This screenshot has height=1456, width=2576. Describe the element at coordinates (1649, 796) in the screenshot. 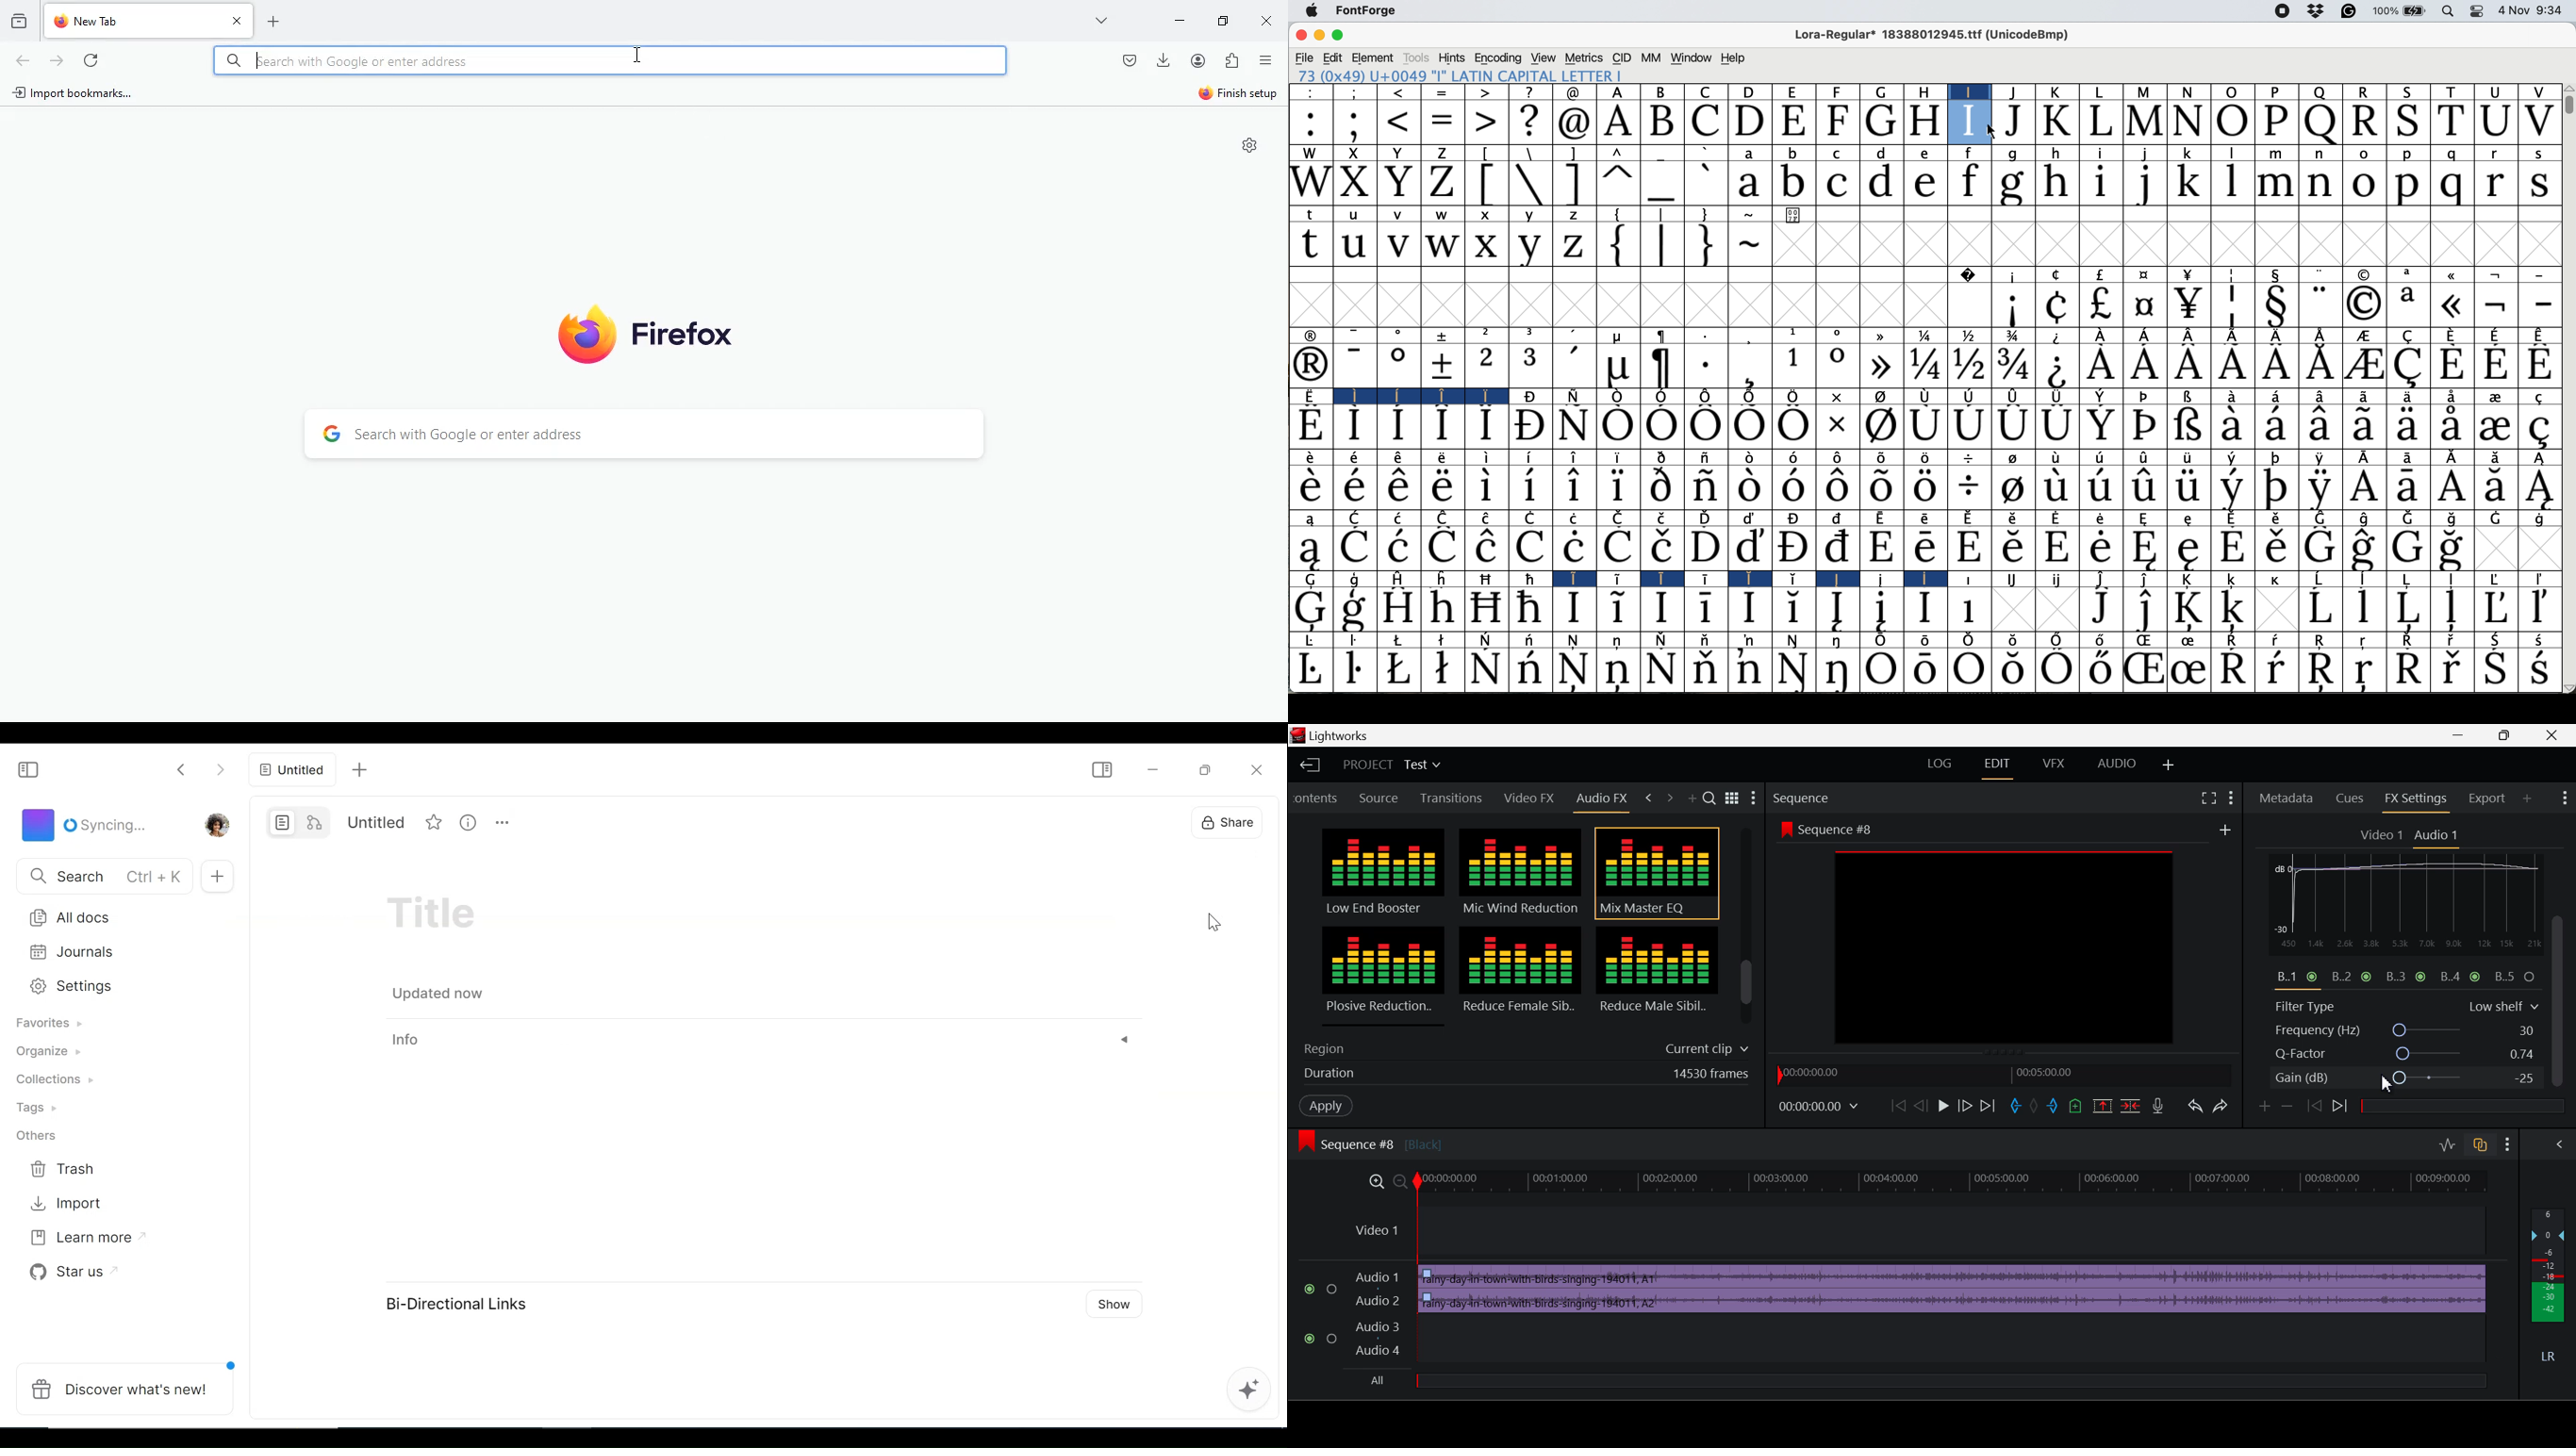

I see `Previous Tab` at that location.